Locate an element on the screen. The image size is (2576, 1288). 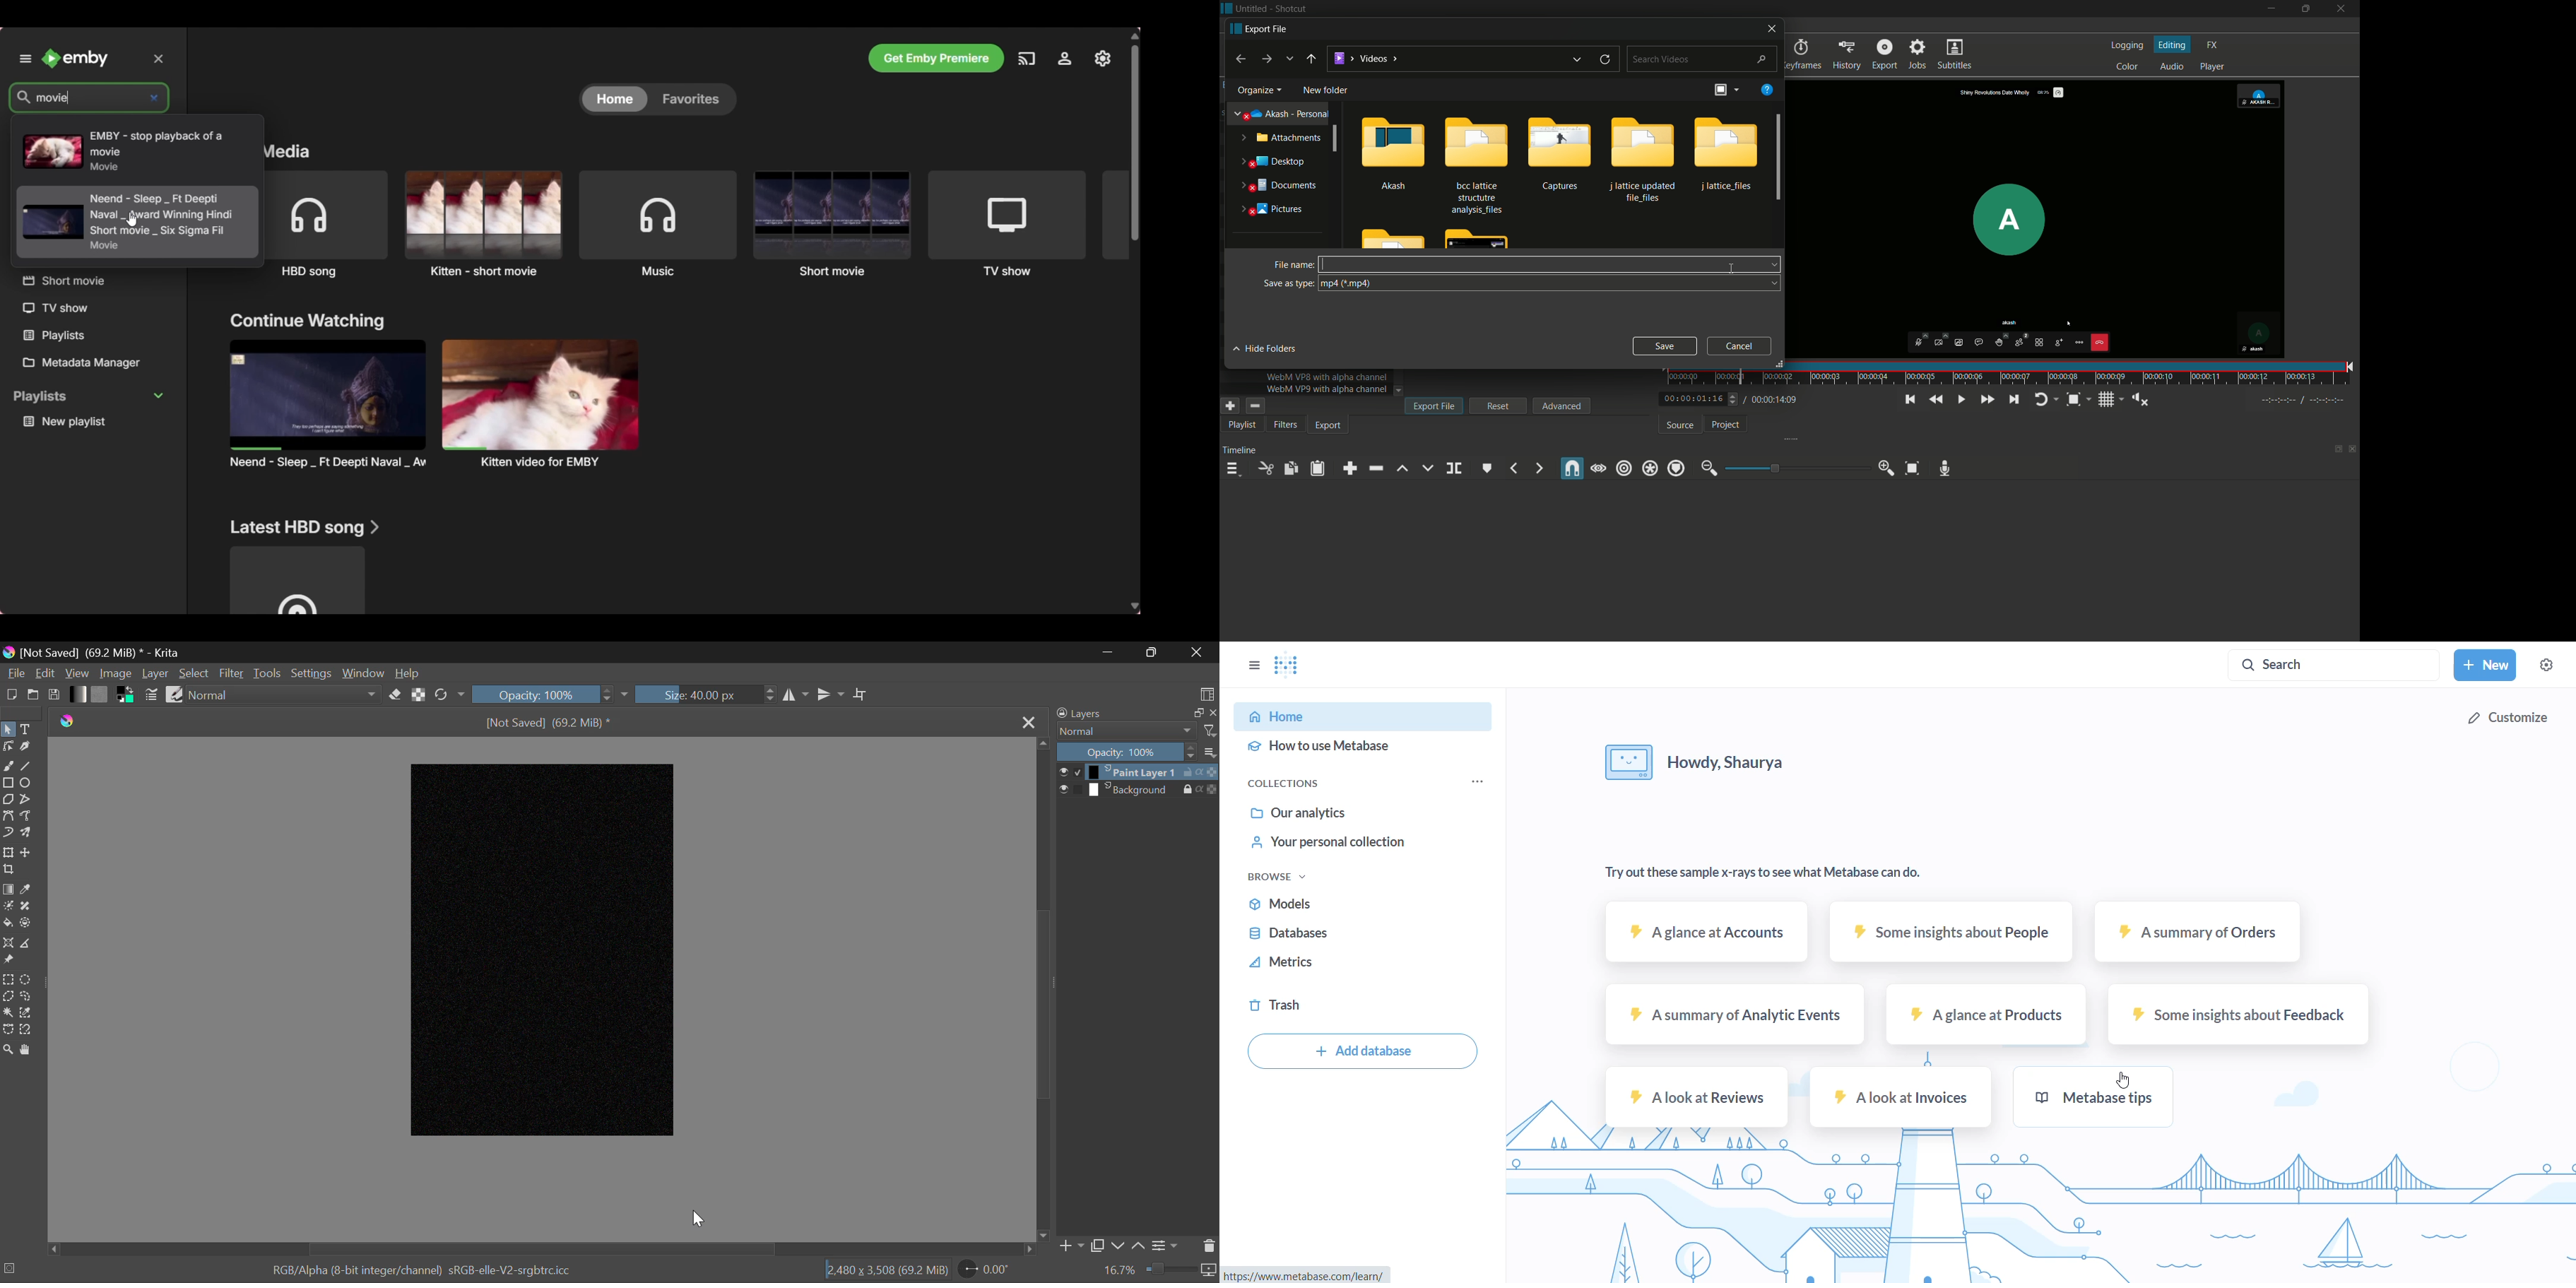
opacity is located at coordinates (1213, 772).